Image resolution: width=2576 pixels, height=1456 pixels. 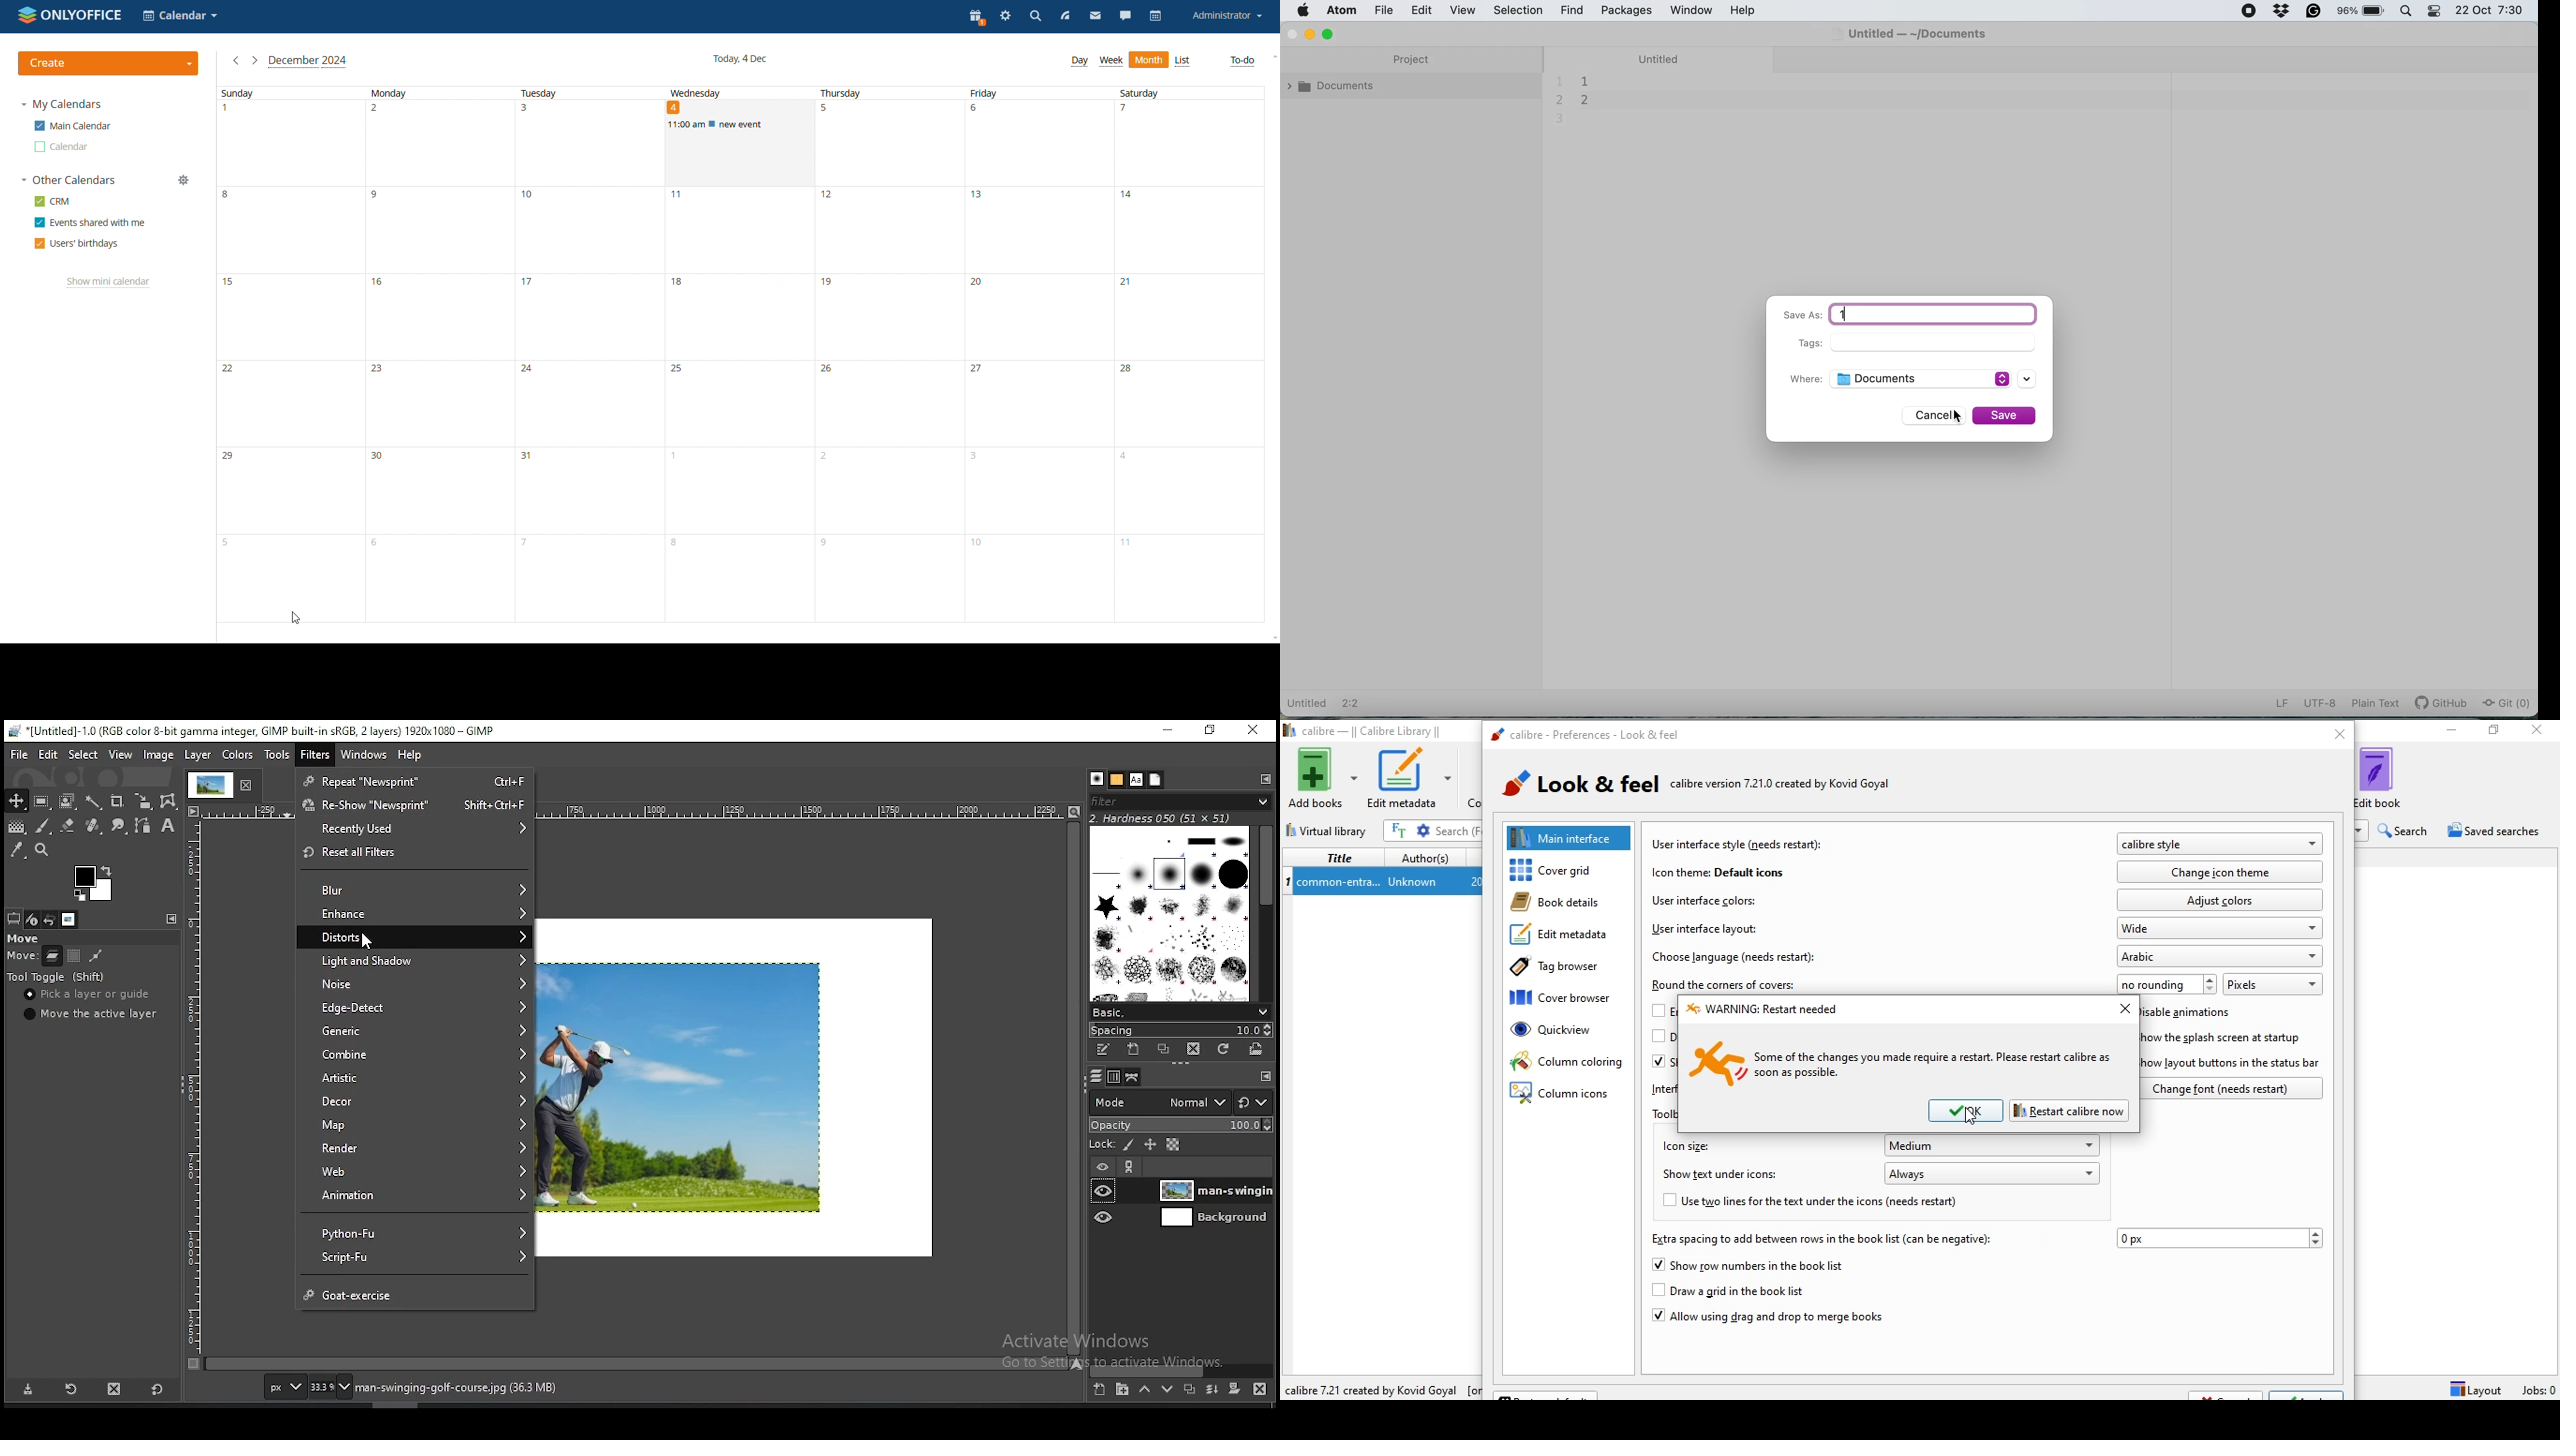 I want to click on Untitled — ~/Documents, so click(x=1915, y=32).